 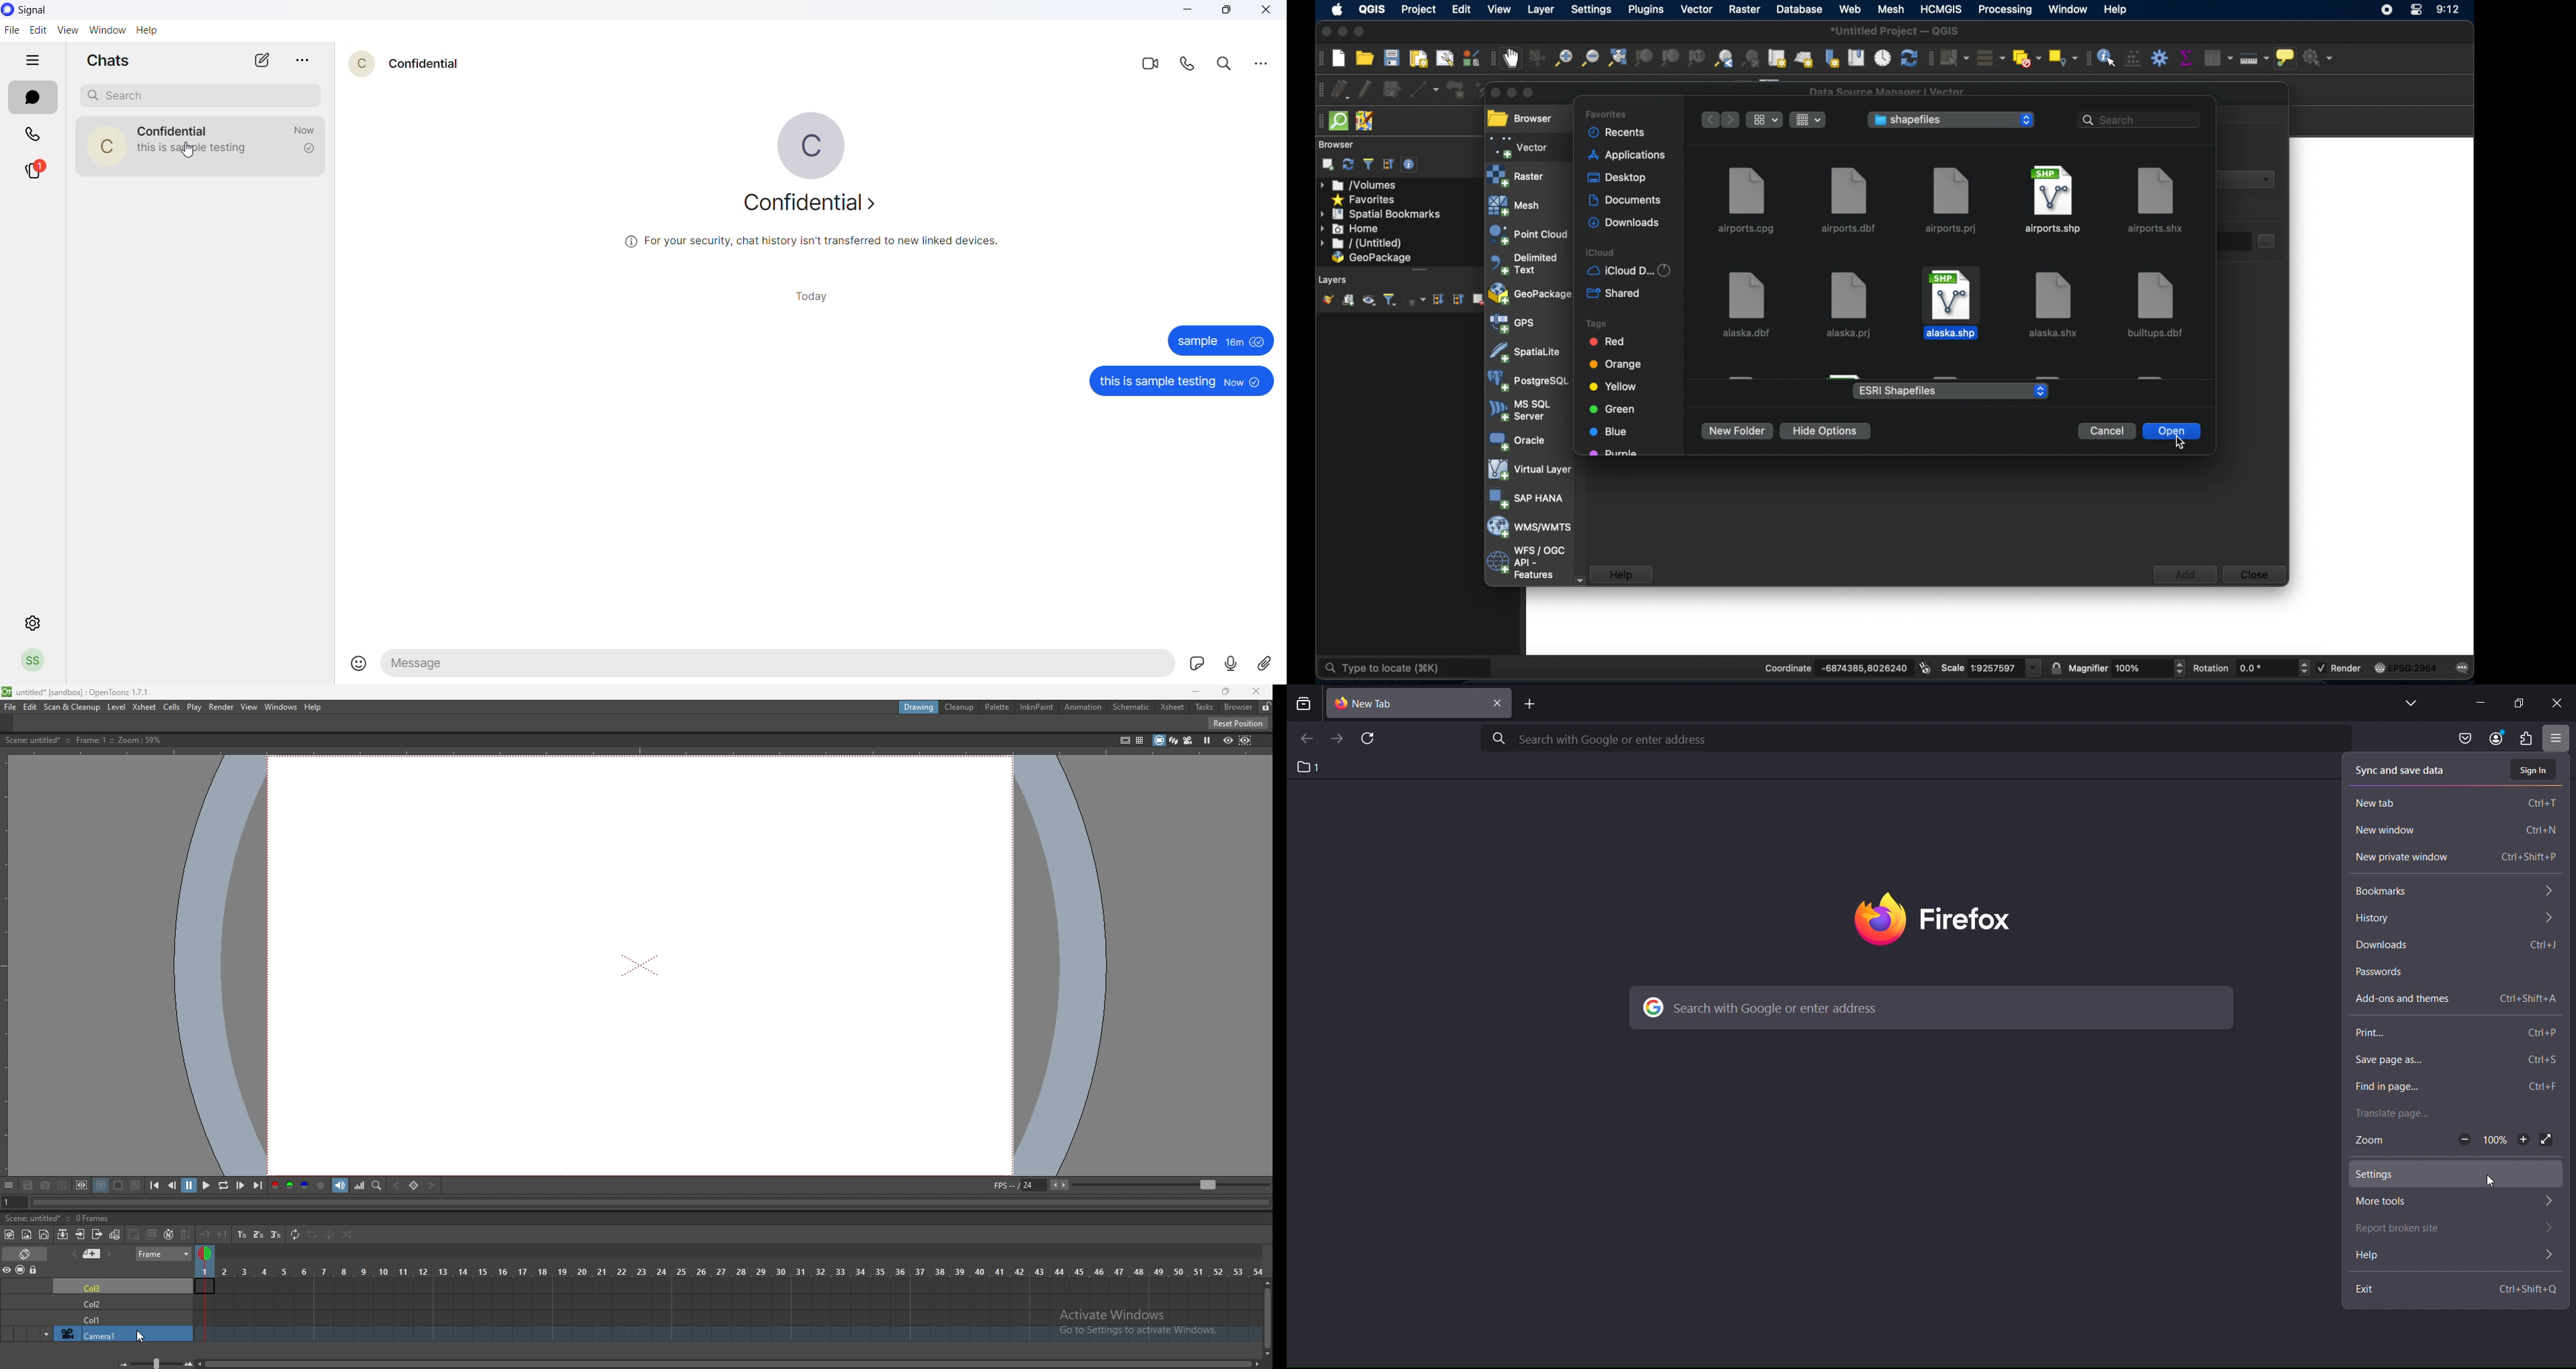 What do you see at coordinates (1365, 199) in the screenshot?
I see `favorites` at bounding box center [1365, 199].